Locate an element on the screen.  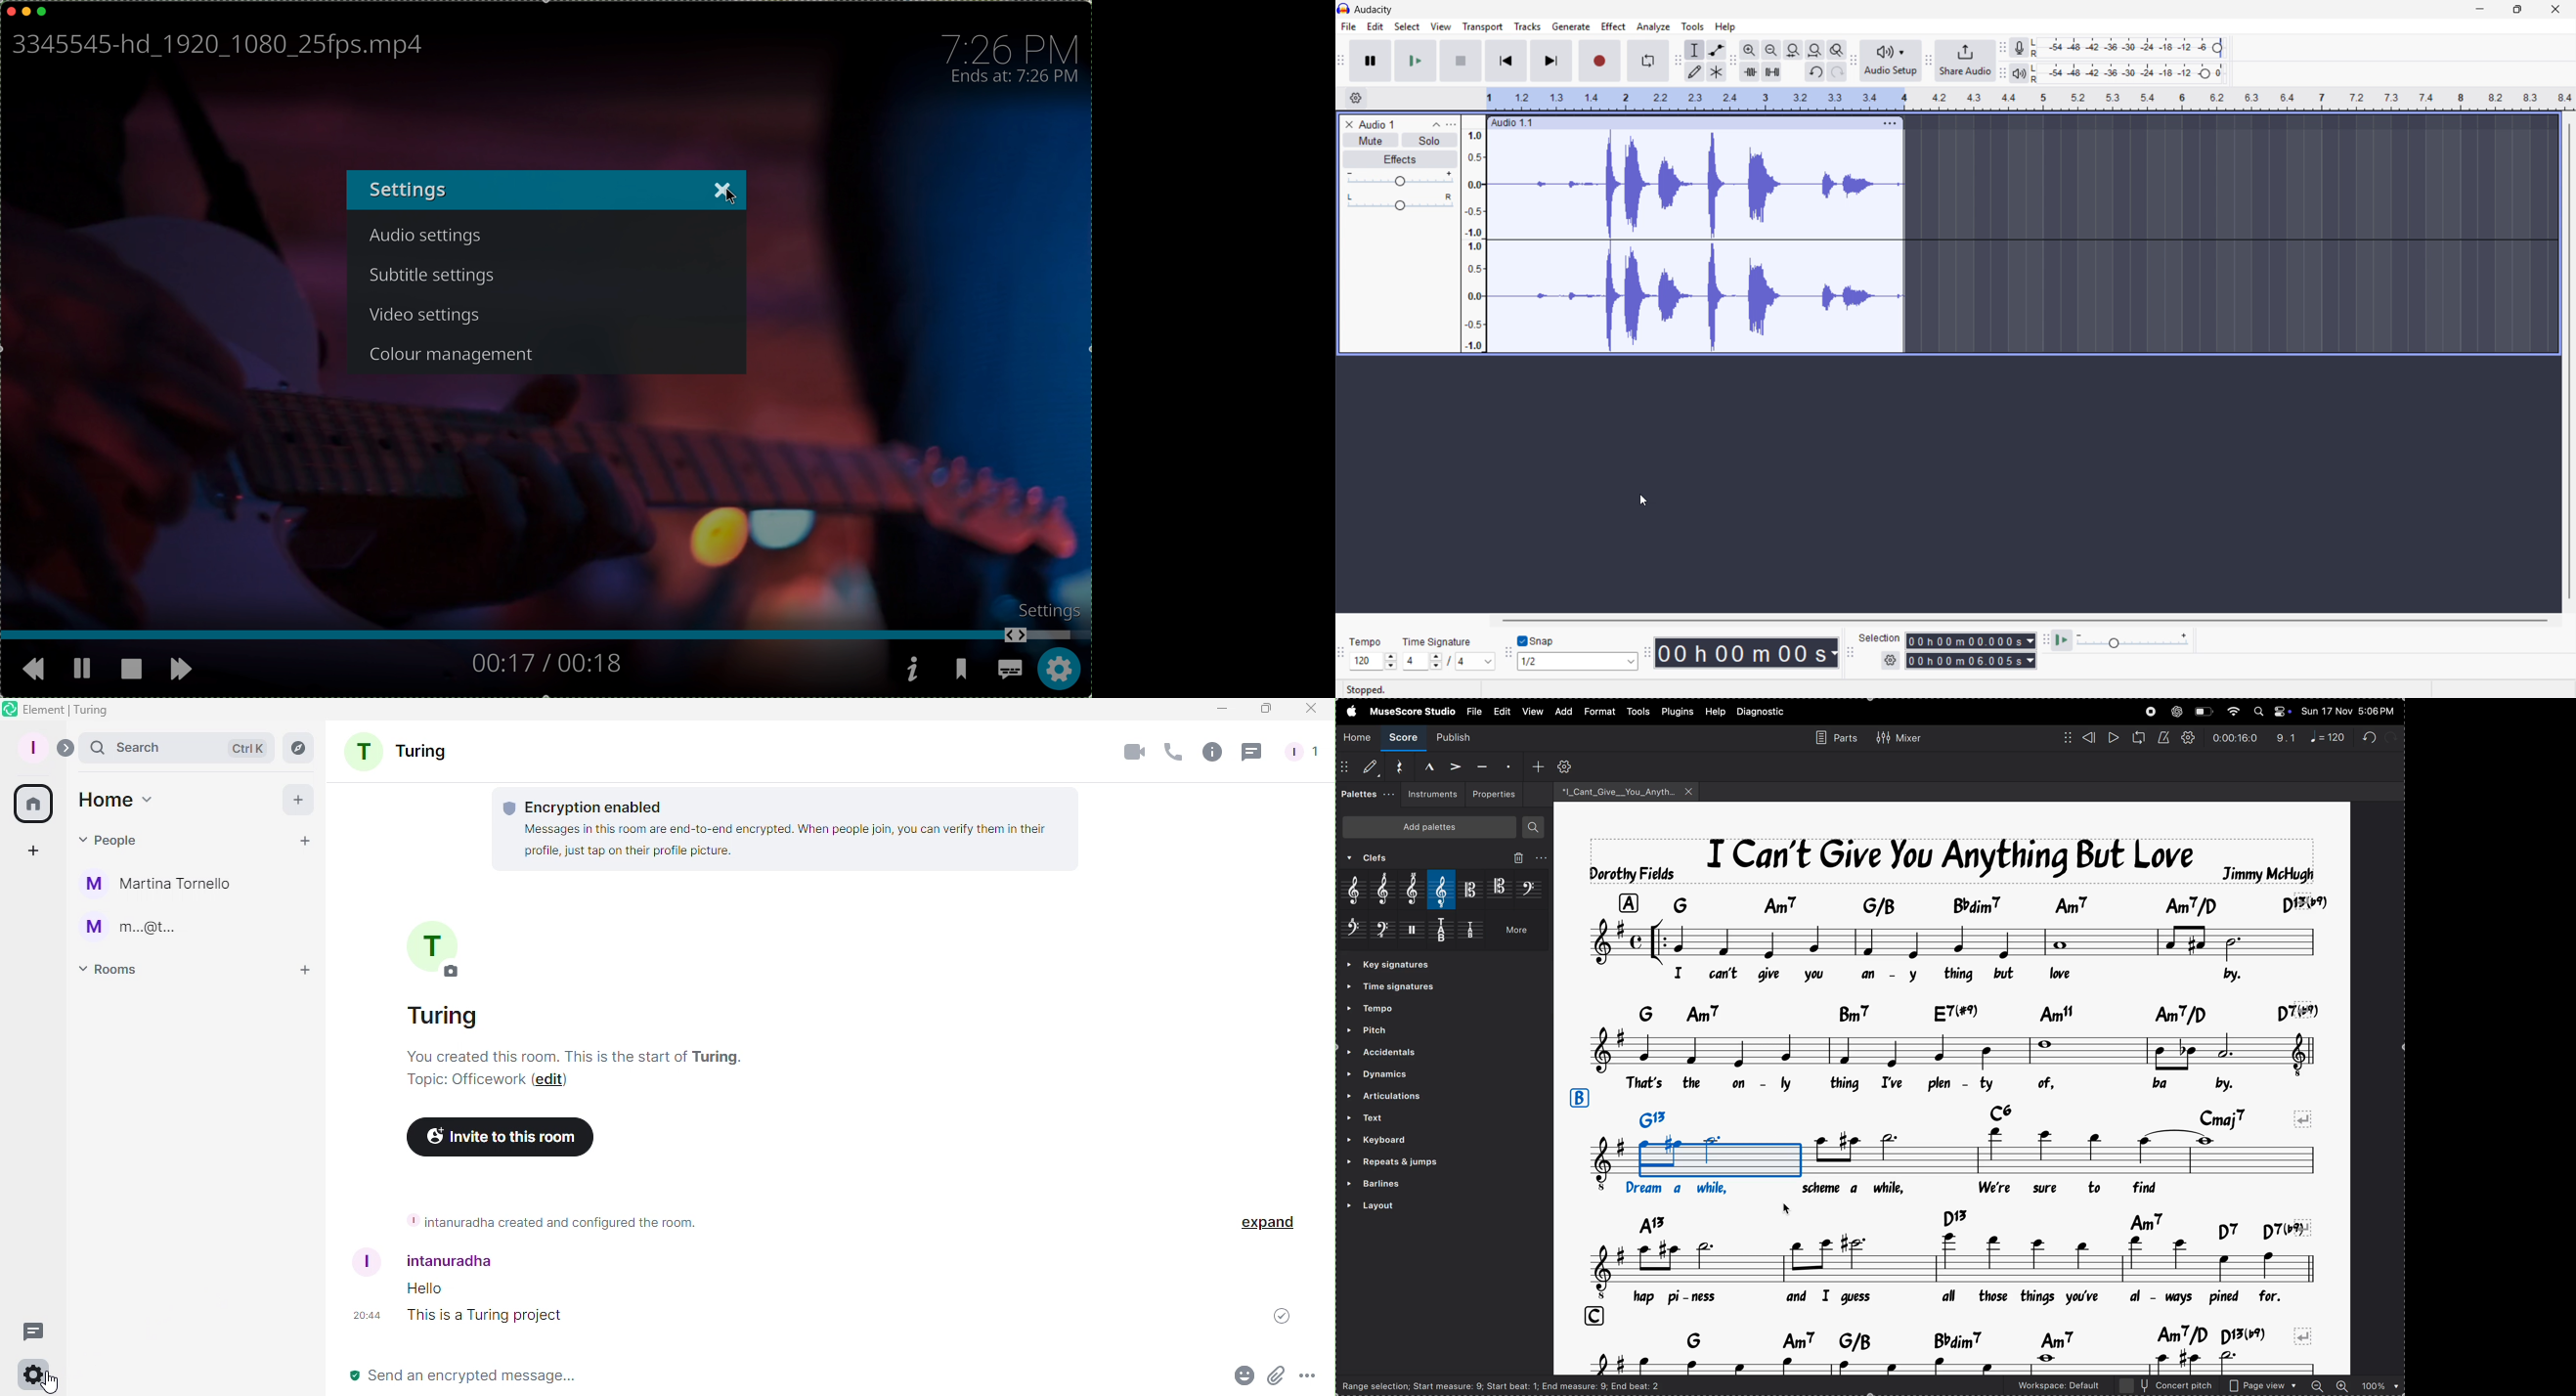
Messages is located at coordinates (487, 1305).